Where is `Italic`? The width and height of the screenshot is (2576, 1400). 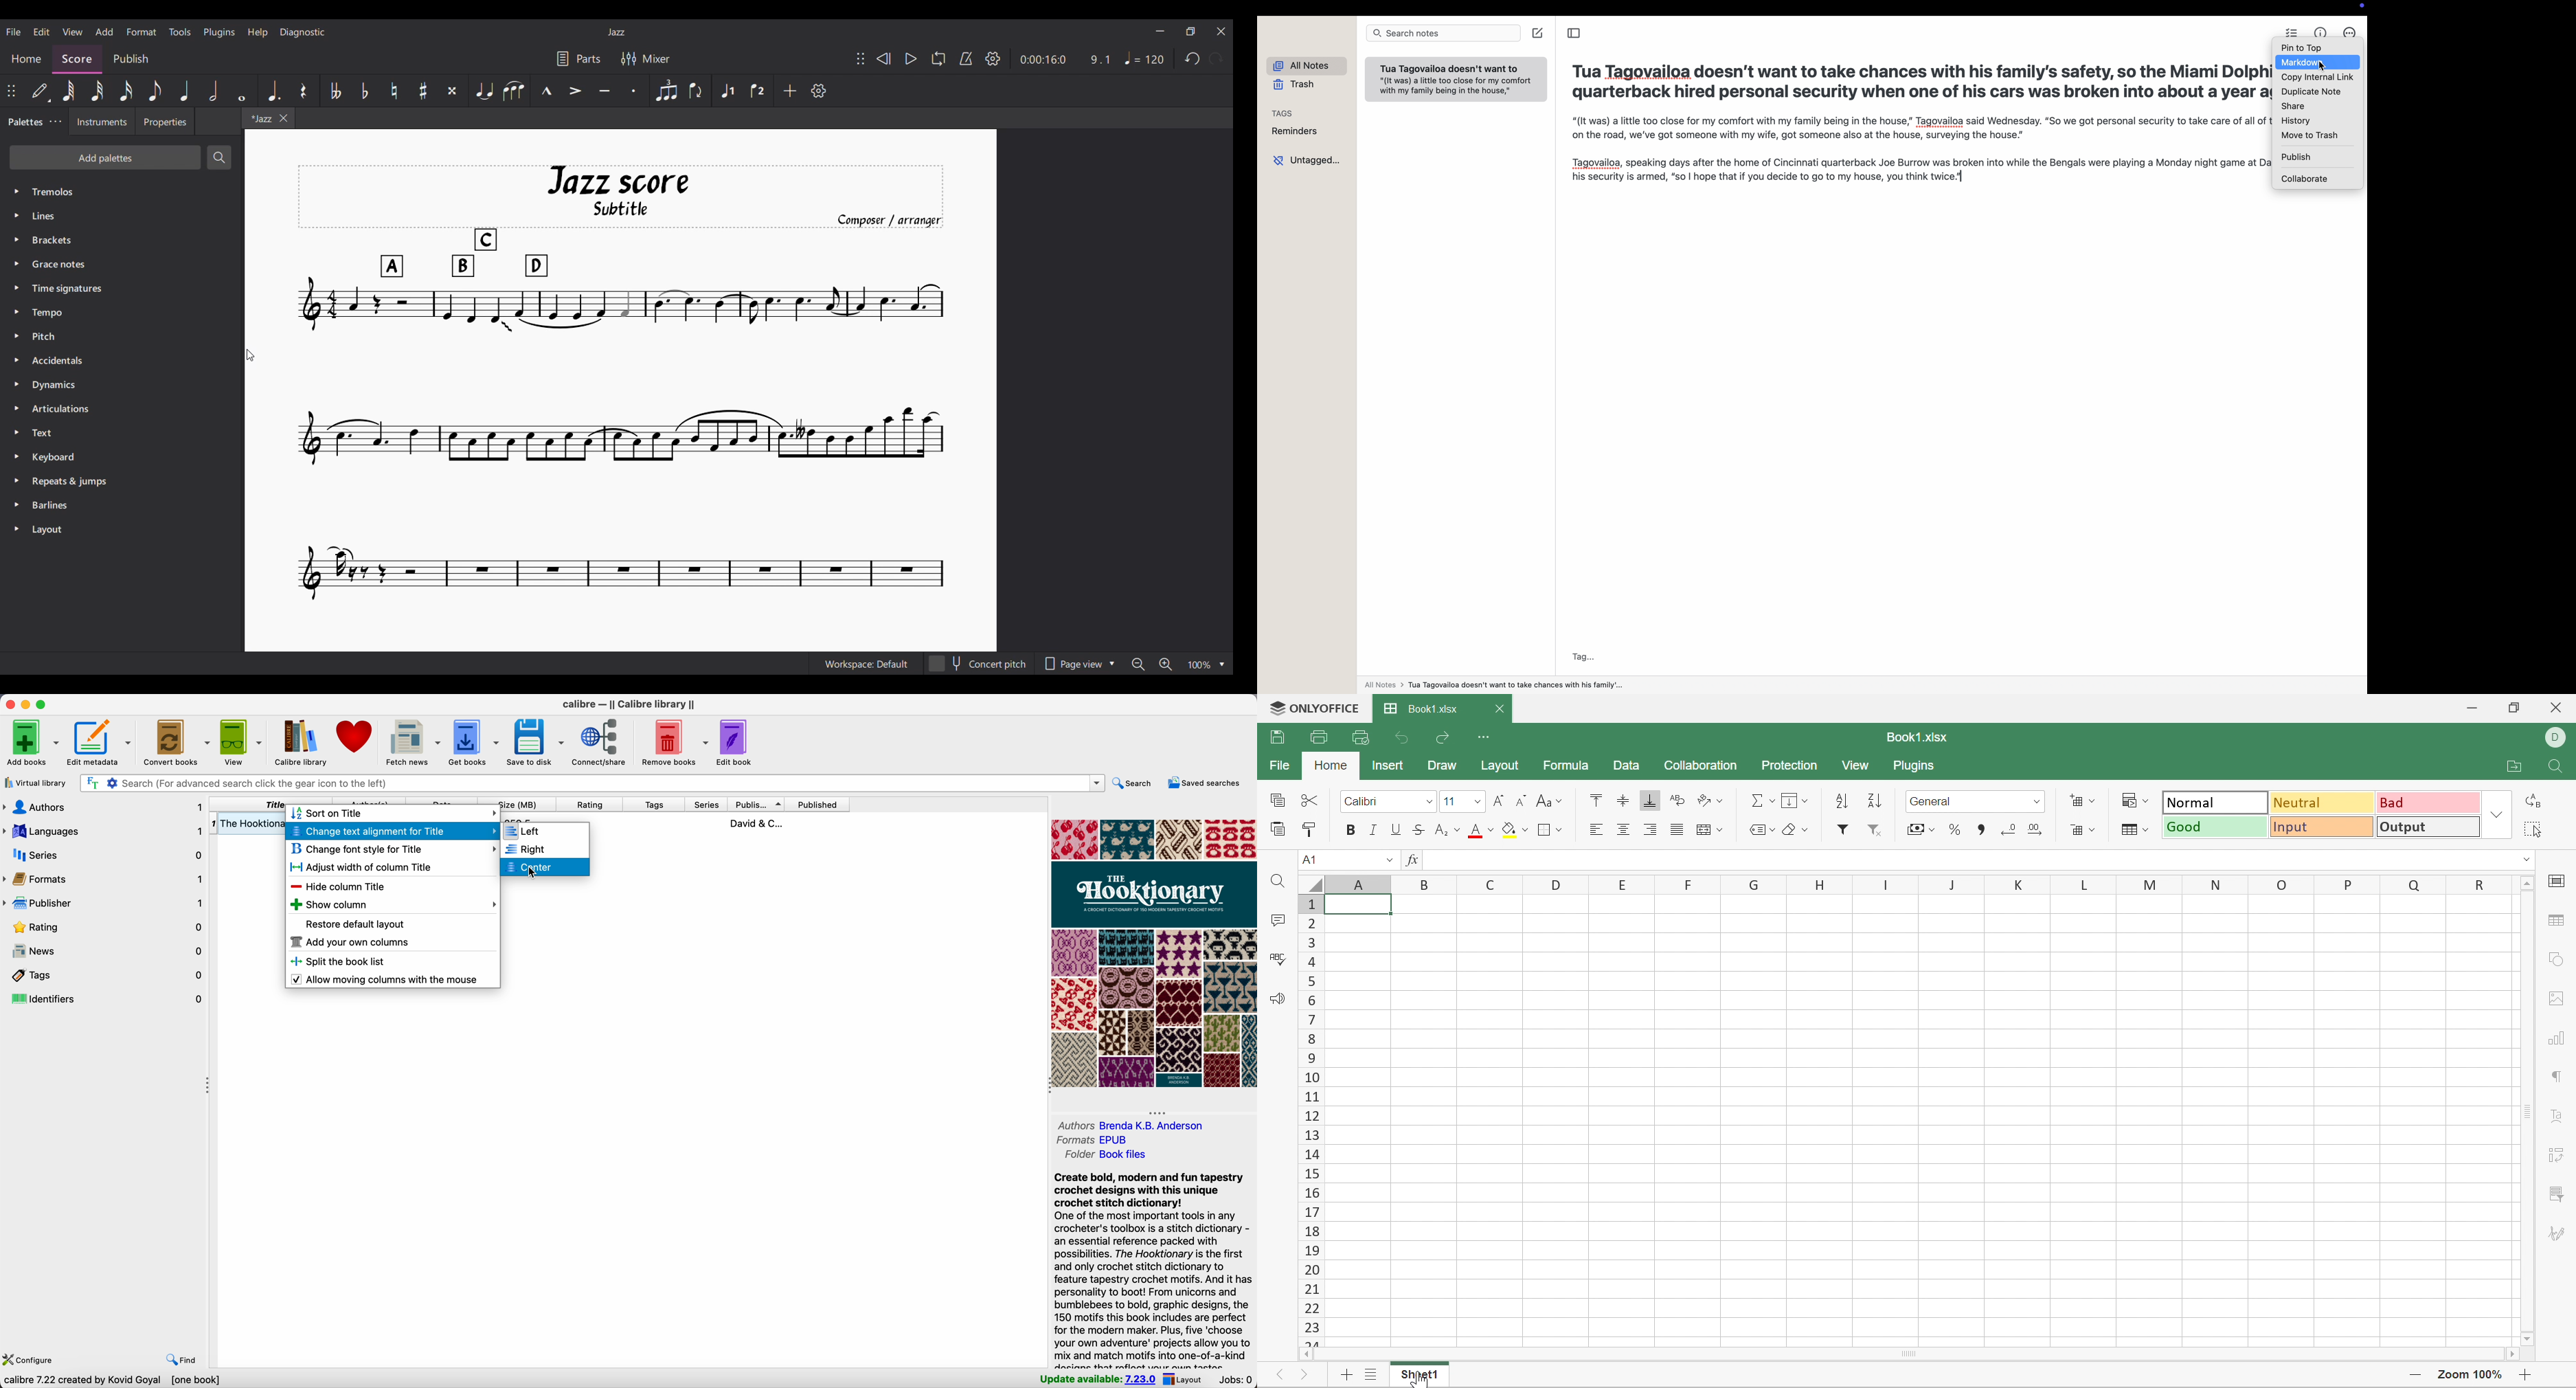
Italic is located at coordinates (1375, 831).